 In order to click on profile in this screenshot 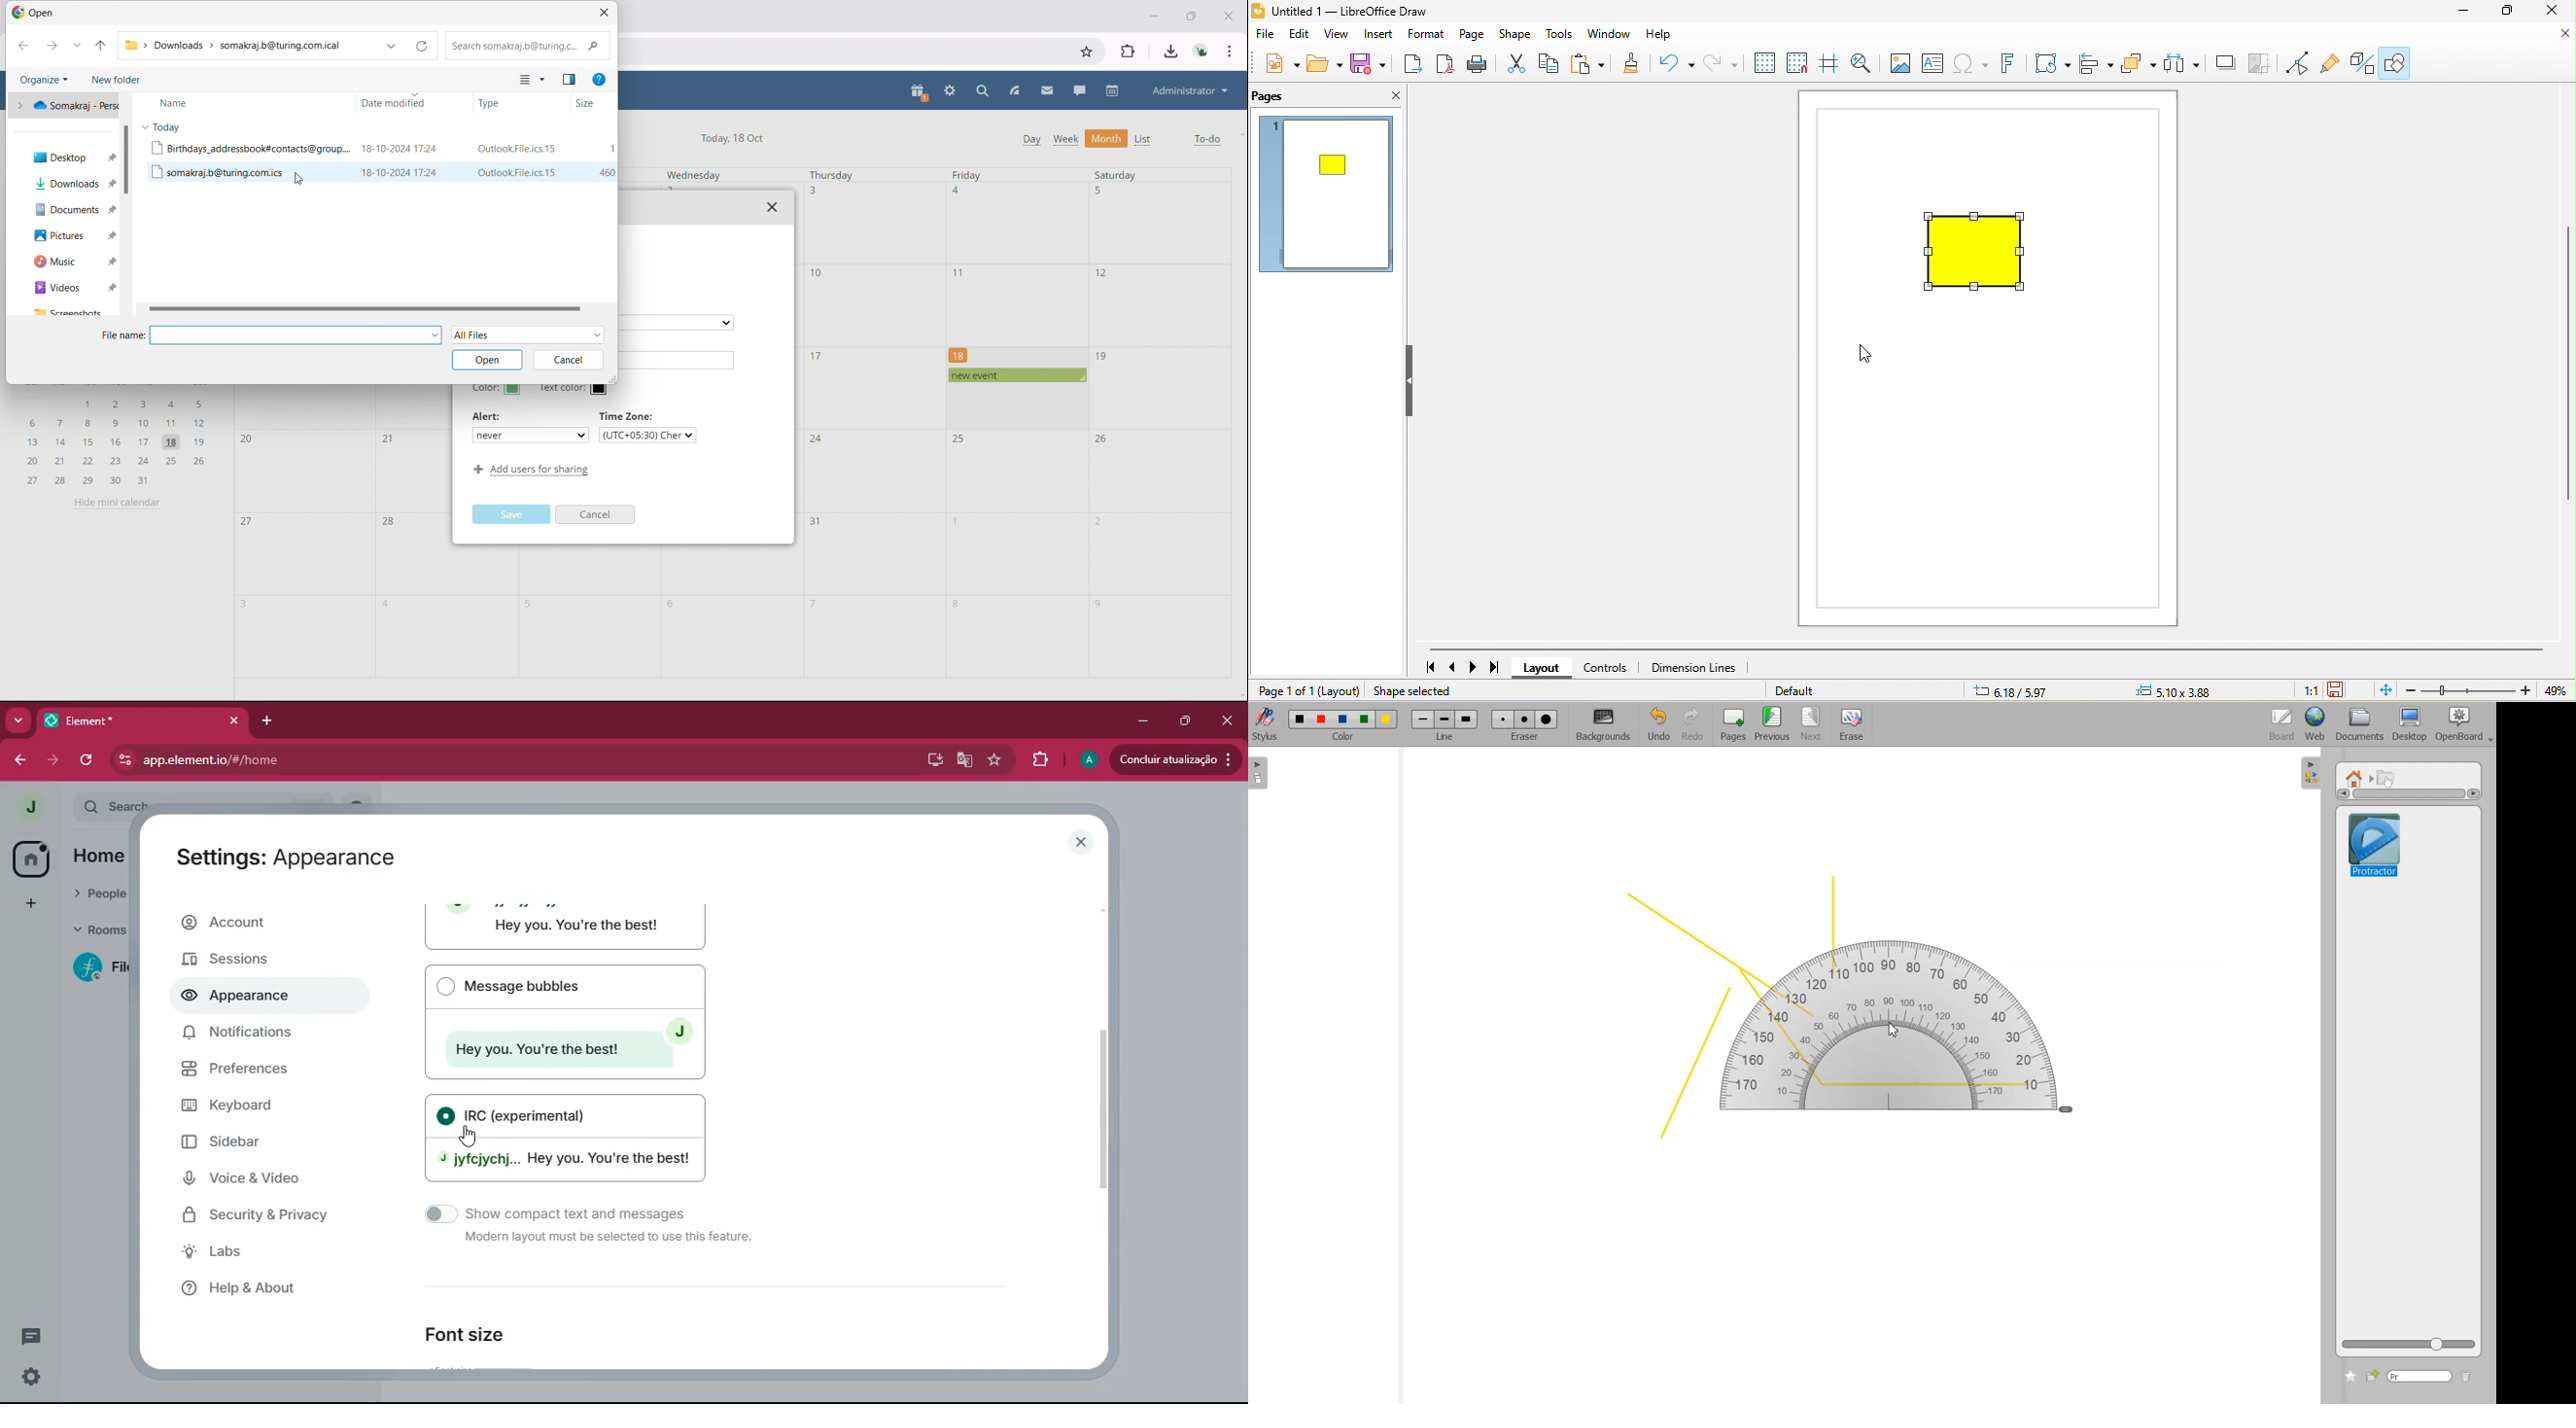, I will do `click(1086, 760)`.